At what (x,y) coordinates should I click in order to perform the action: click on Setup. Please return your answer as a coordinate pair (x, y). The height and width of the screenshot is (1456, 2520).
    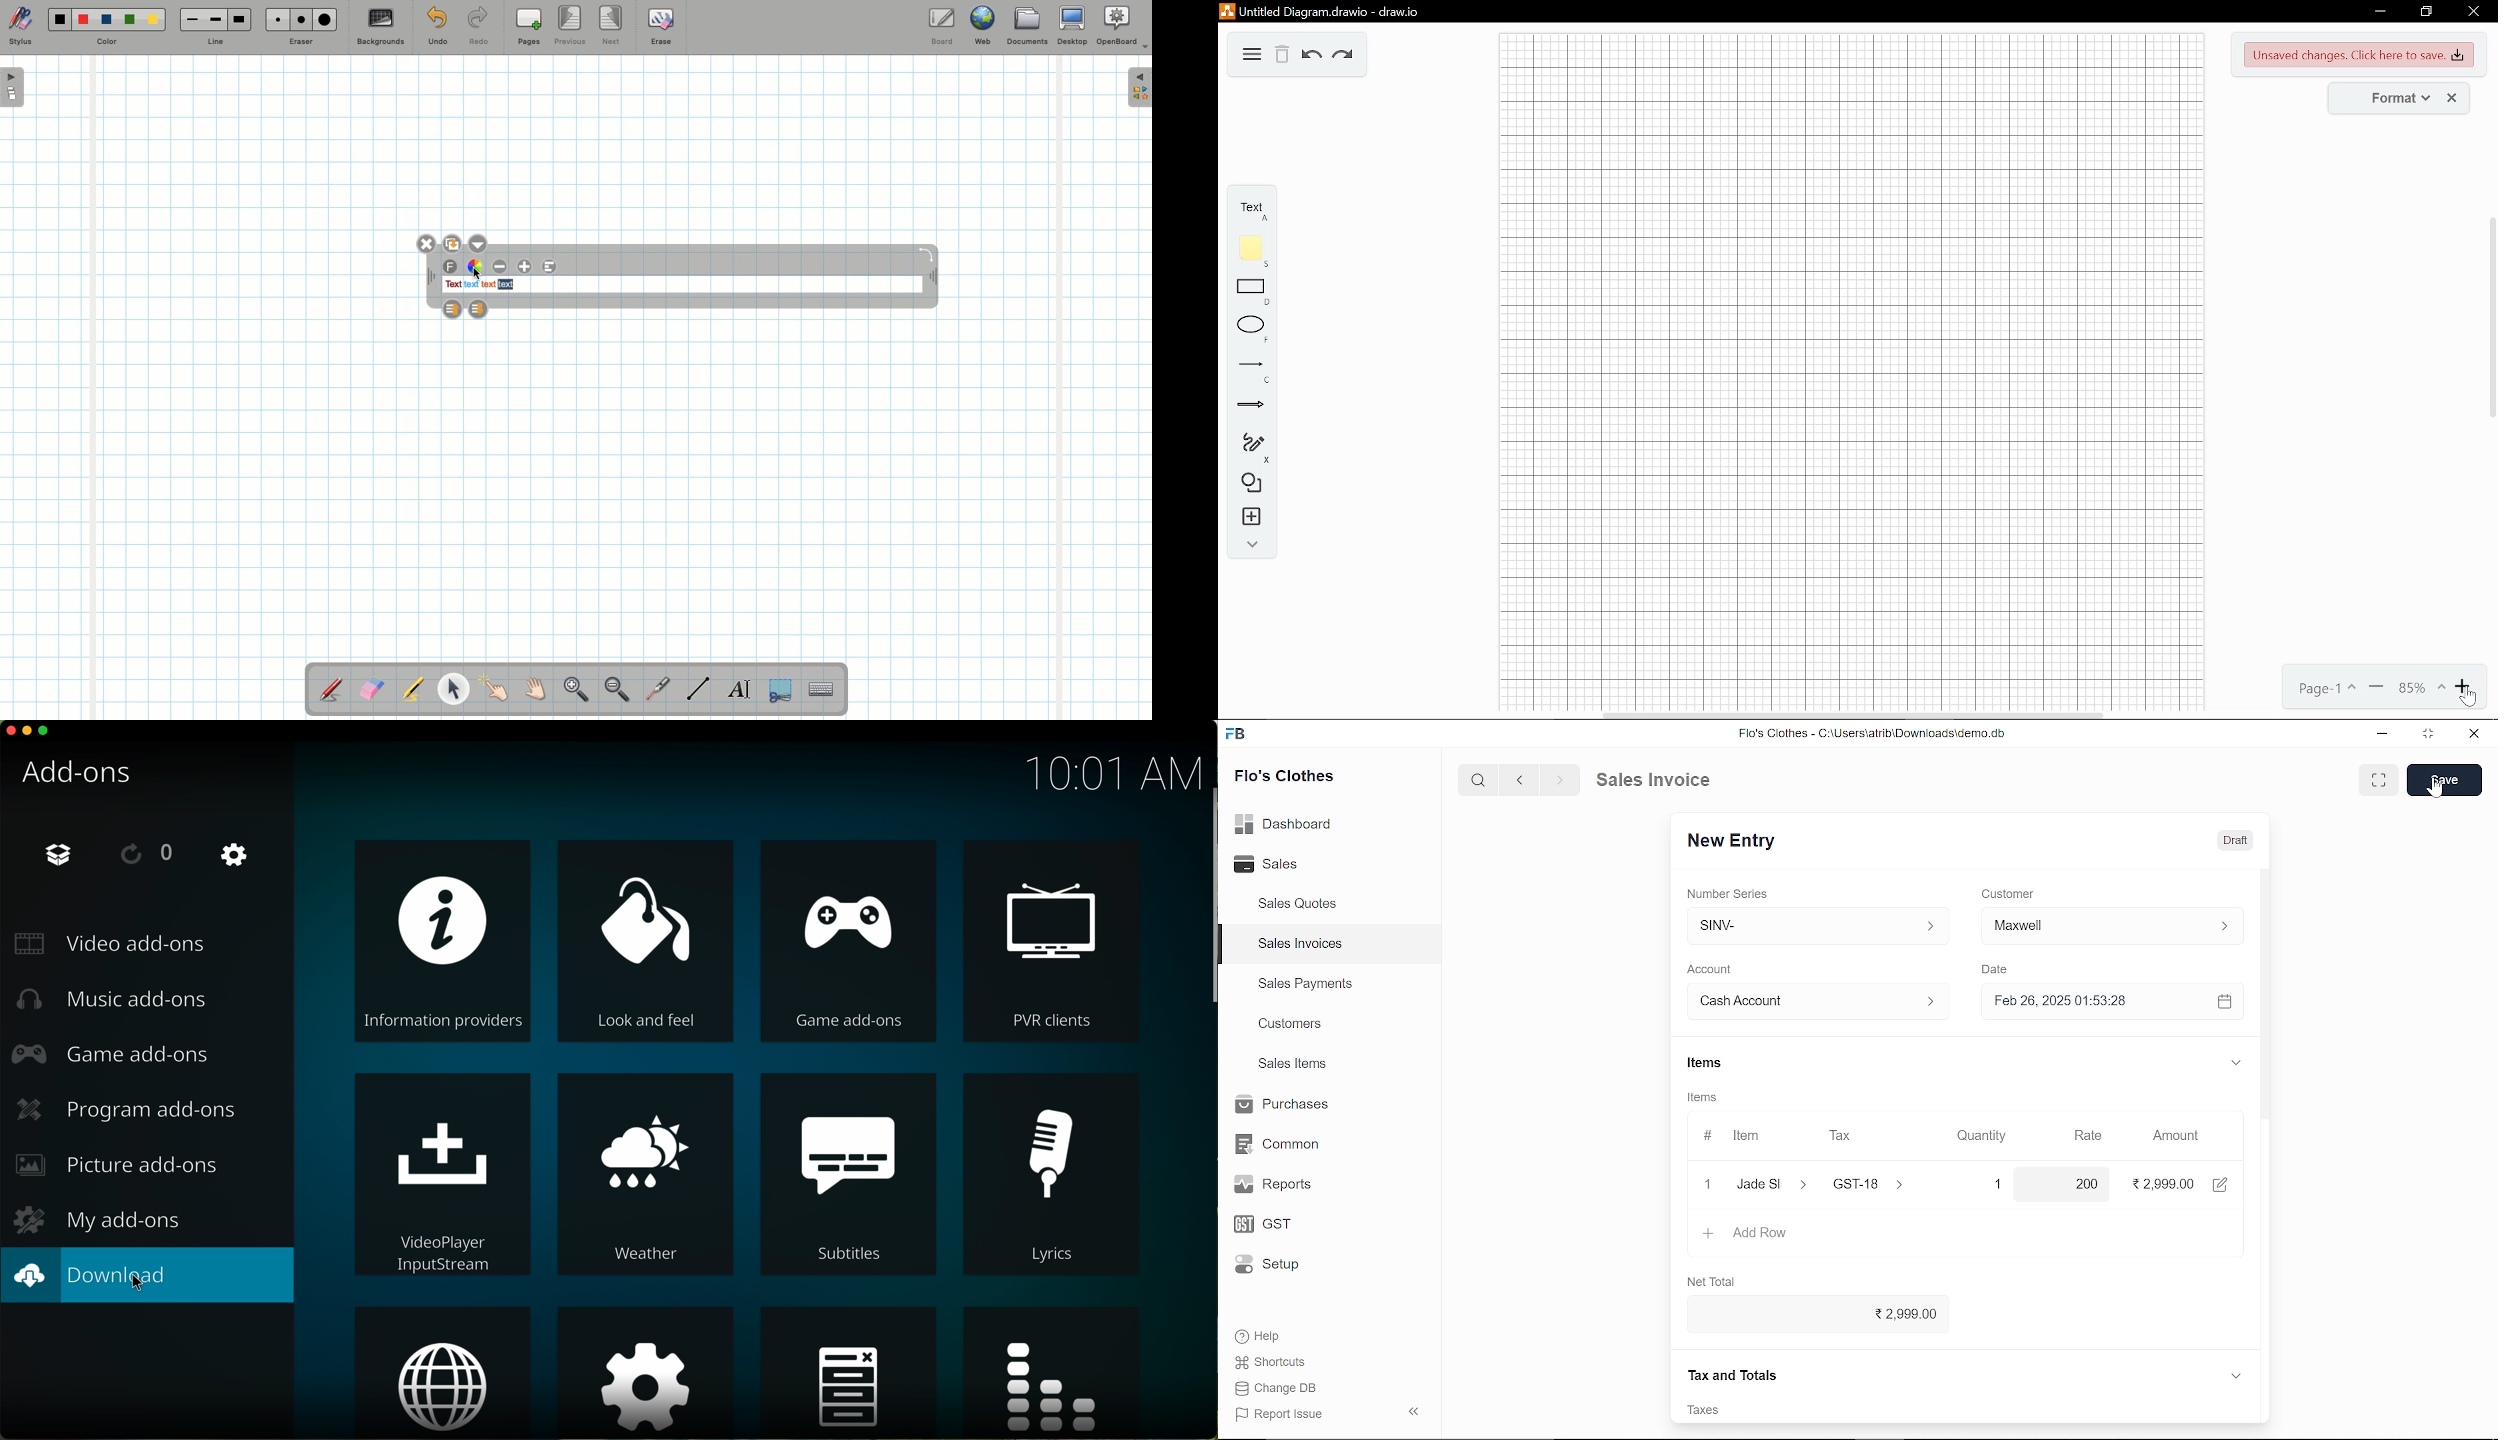
    Looking at the image, I should click on (1281, 1266).